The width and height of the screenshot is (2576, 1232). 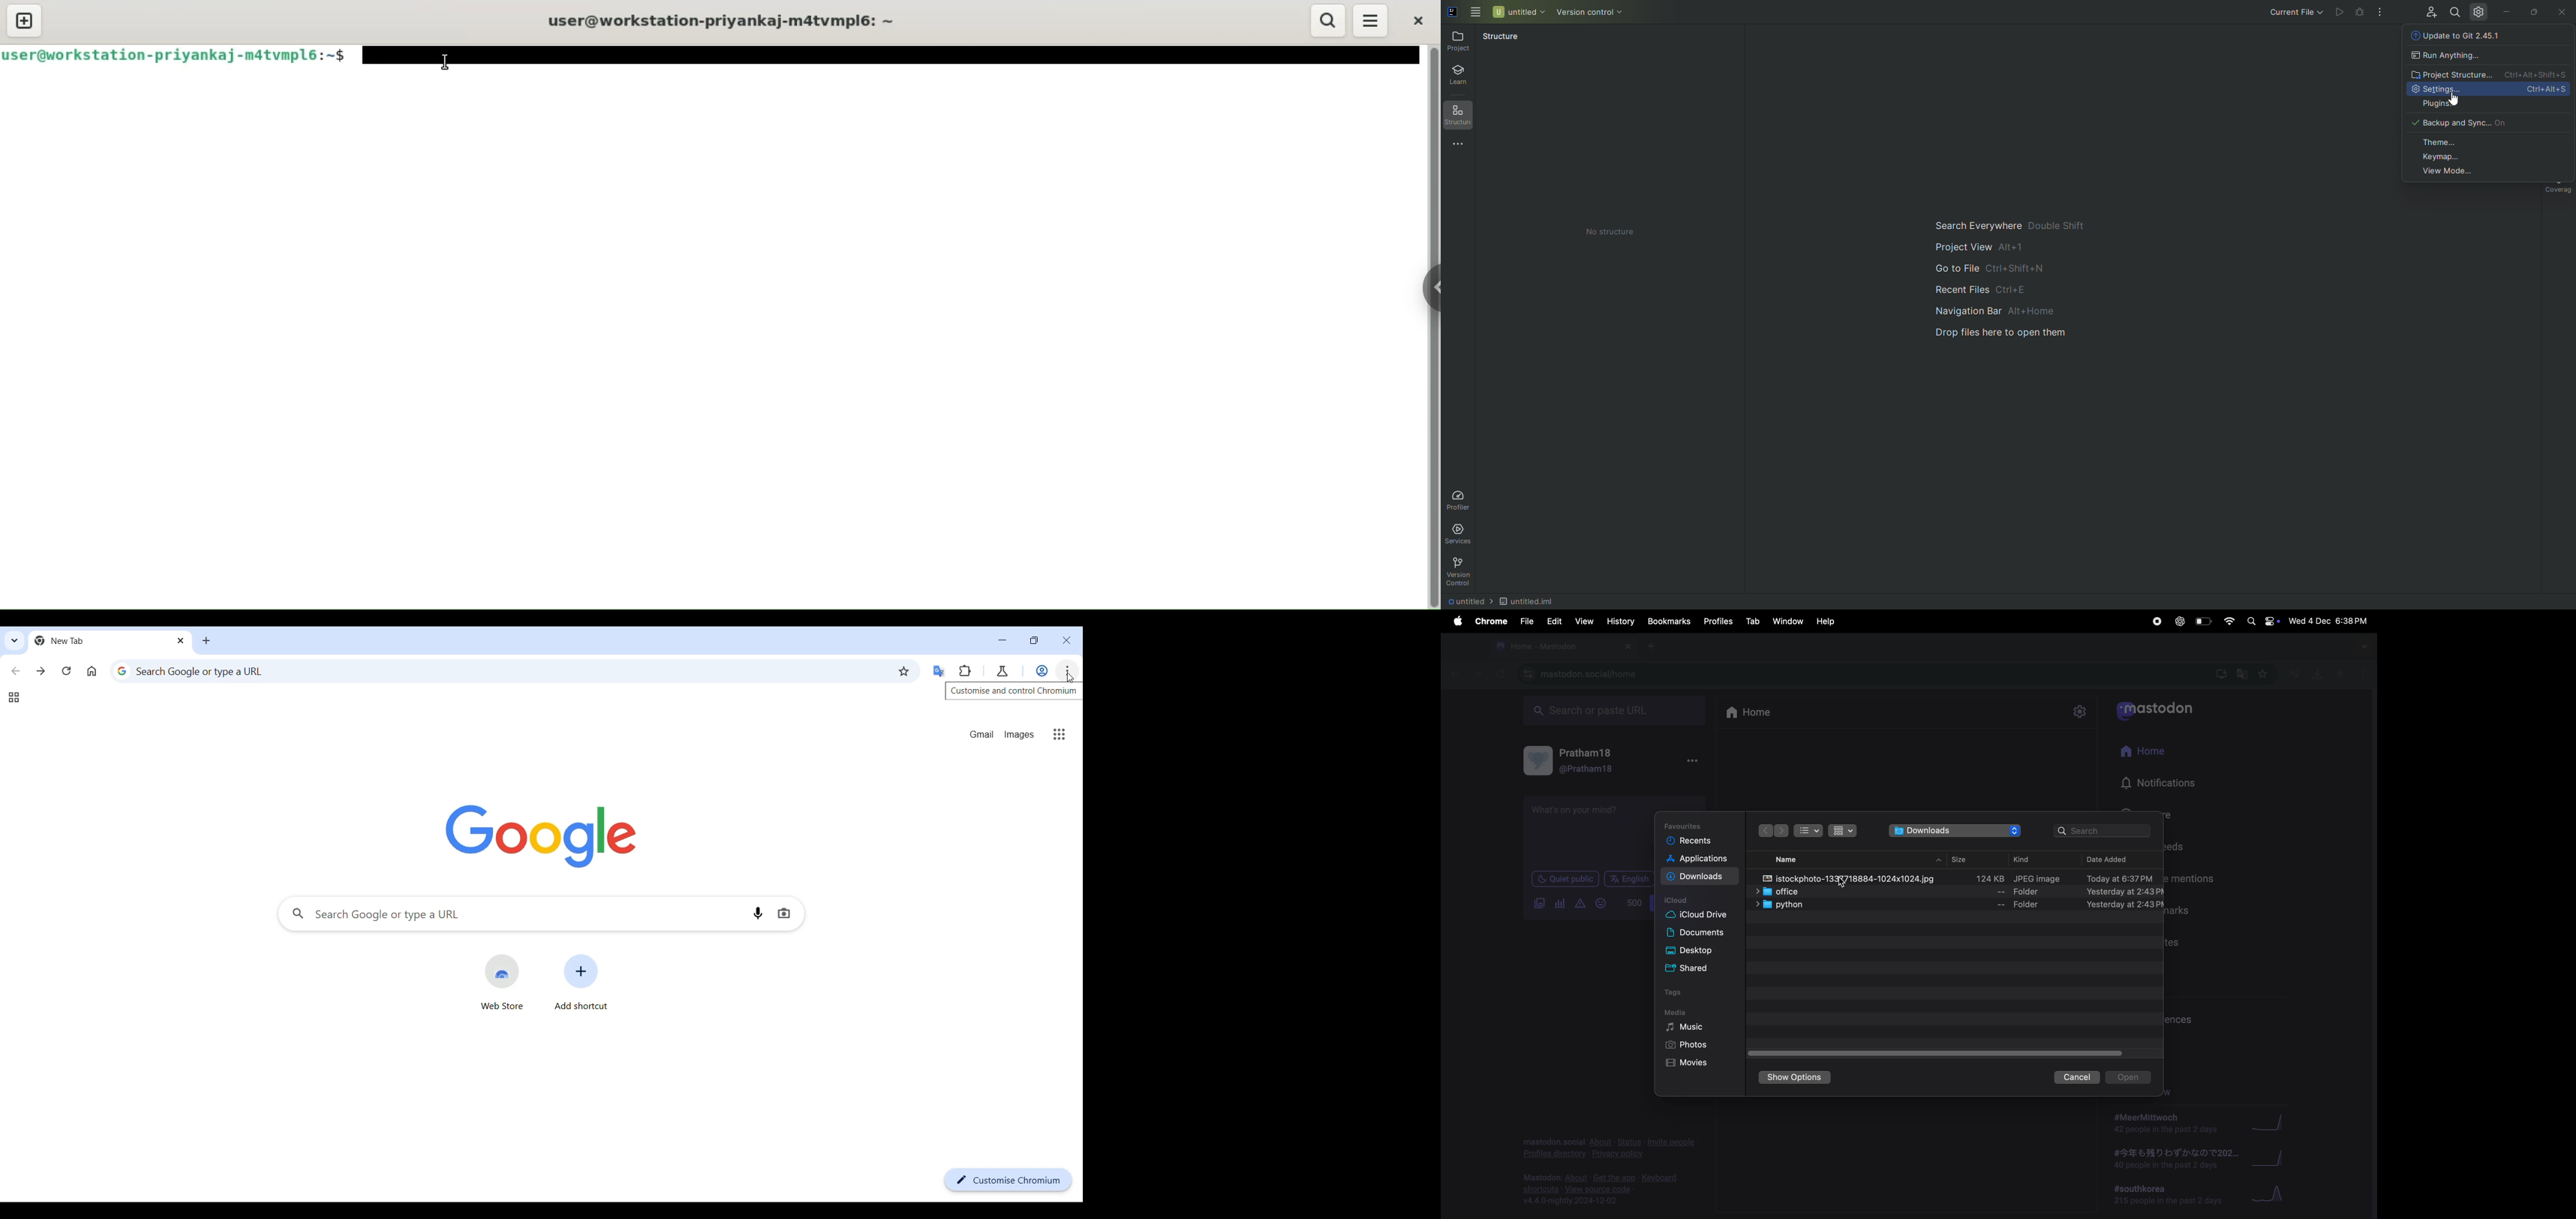 What do you see at coordinates (2315, 673) in the screenshot?
I see `download` at bounding box center [2315, 673].